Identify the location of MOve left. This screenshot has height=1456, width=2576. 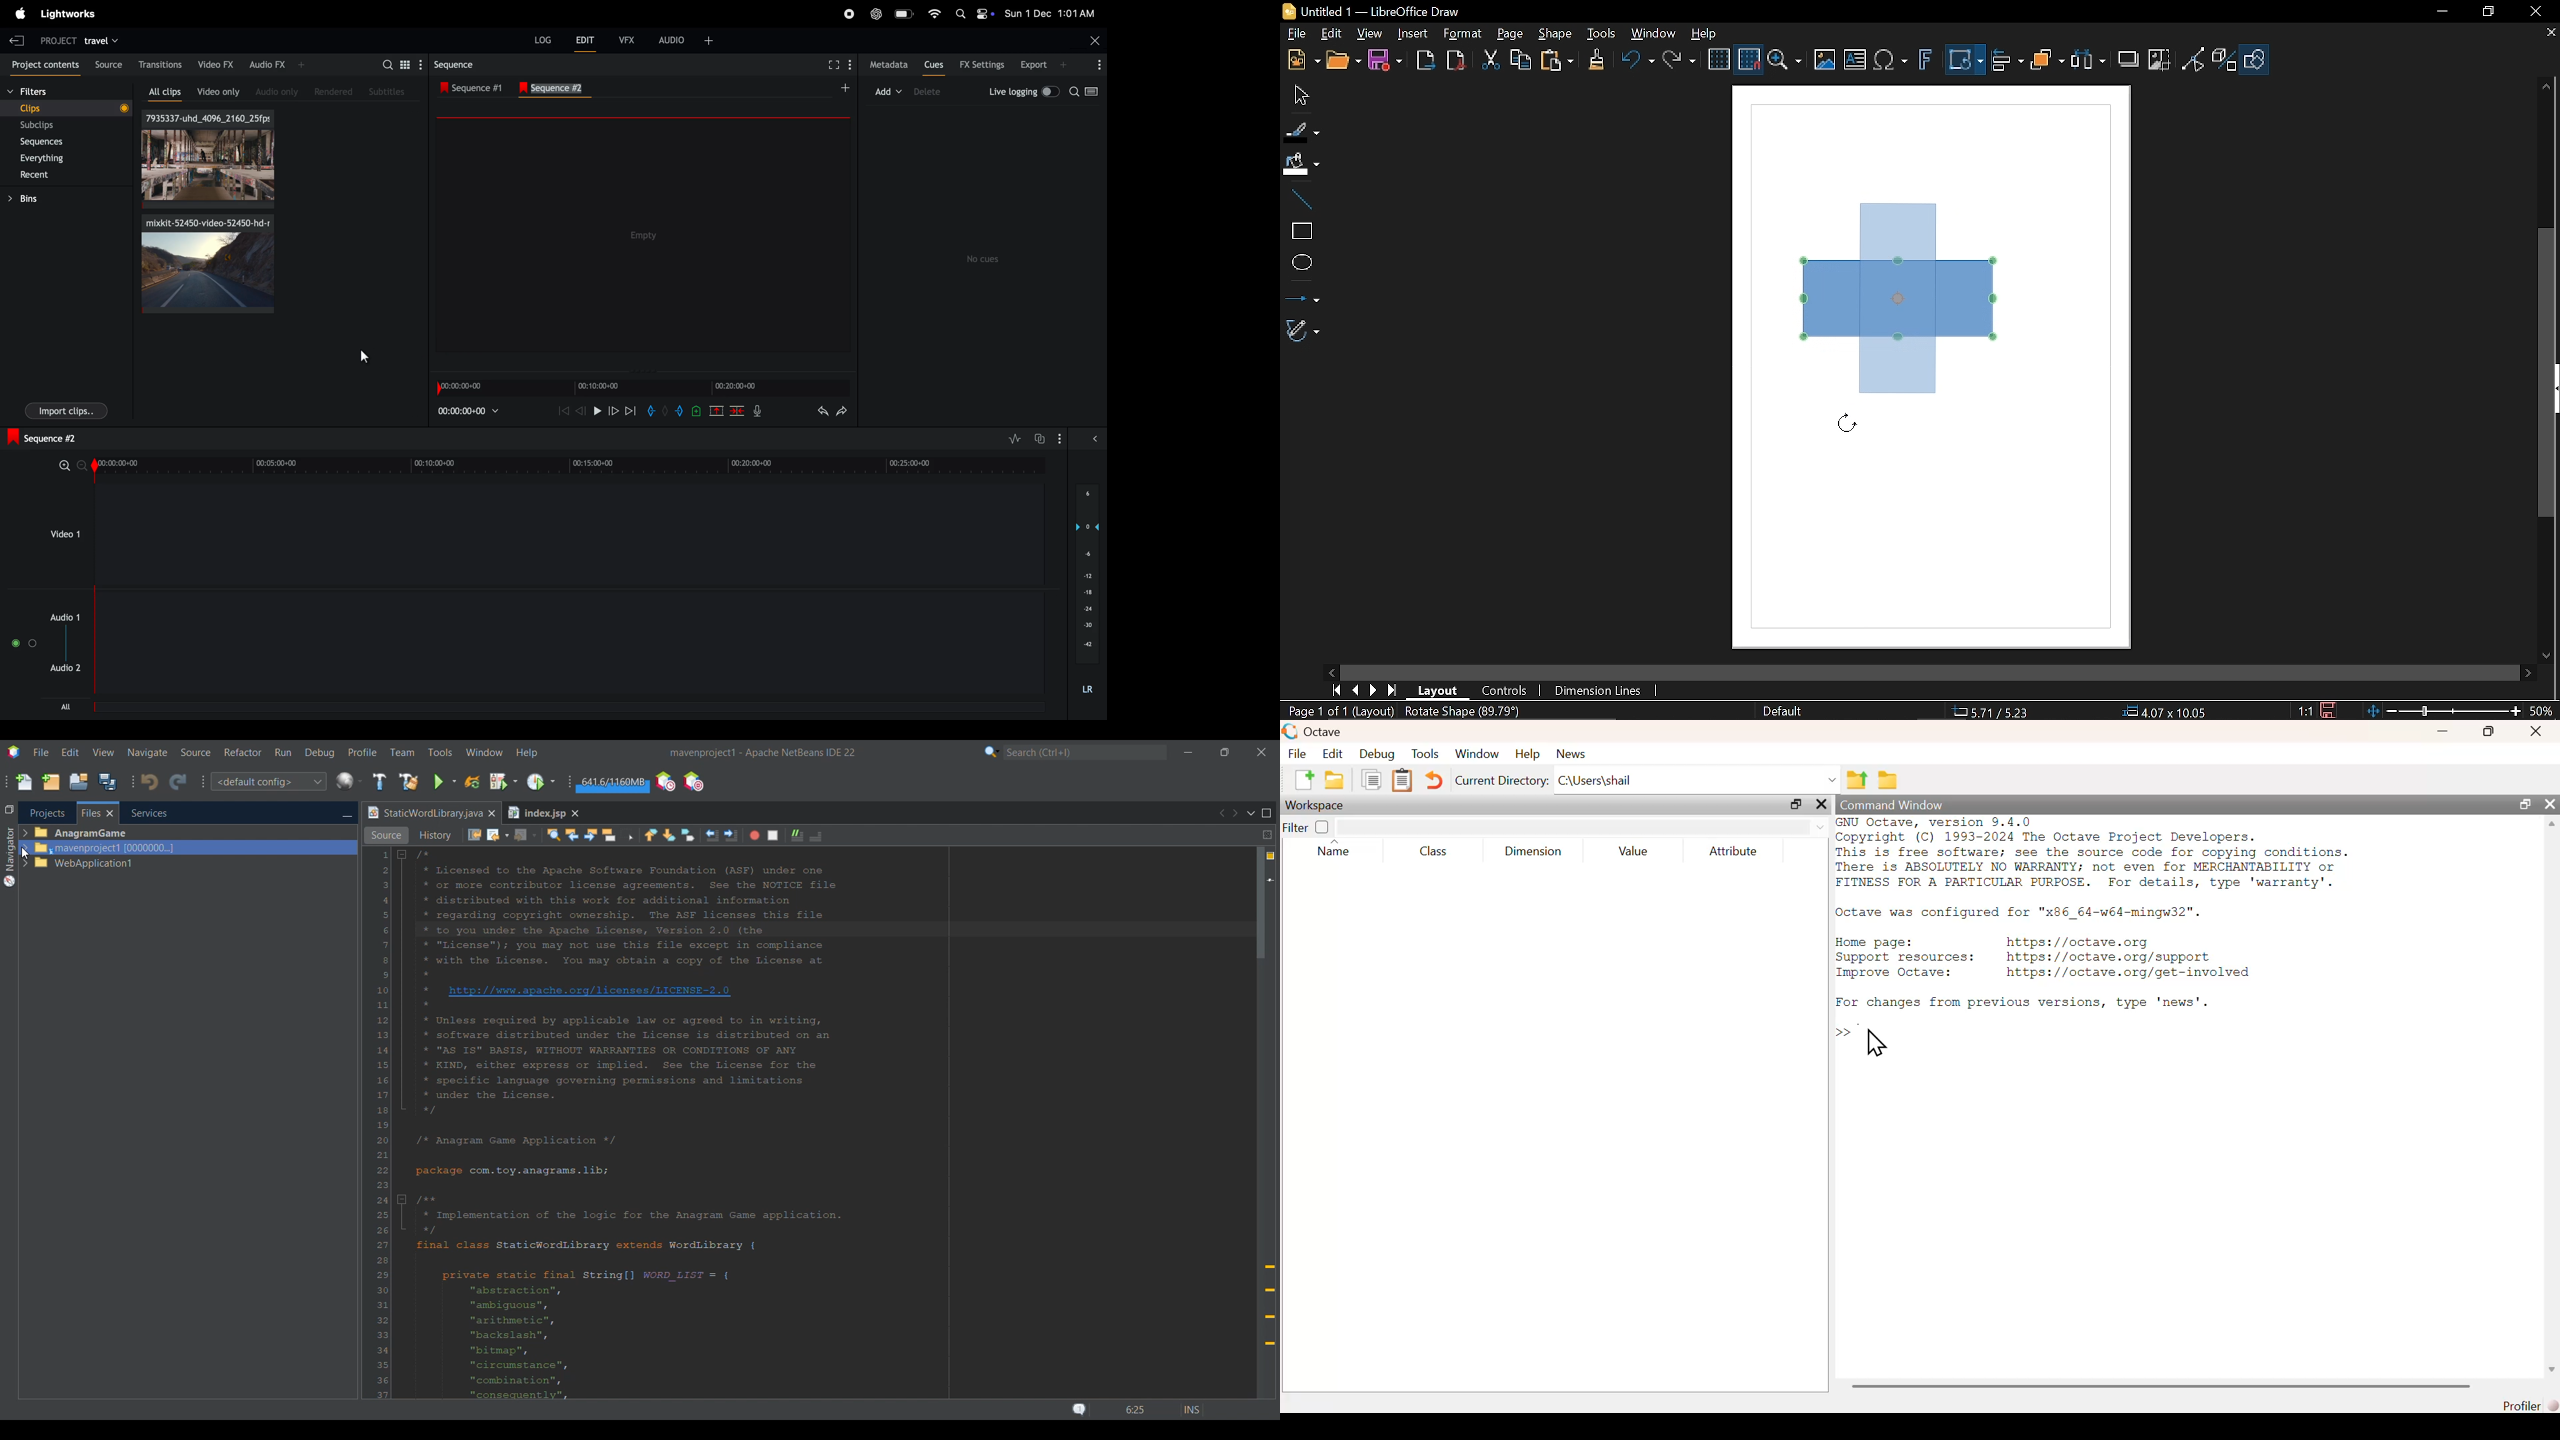
(1332, 671).